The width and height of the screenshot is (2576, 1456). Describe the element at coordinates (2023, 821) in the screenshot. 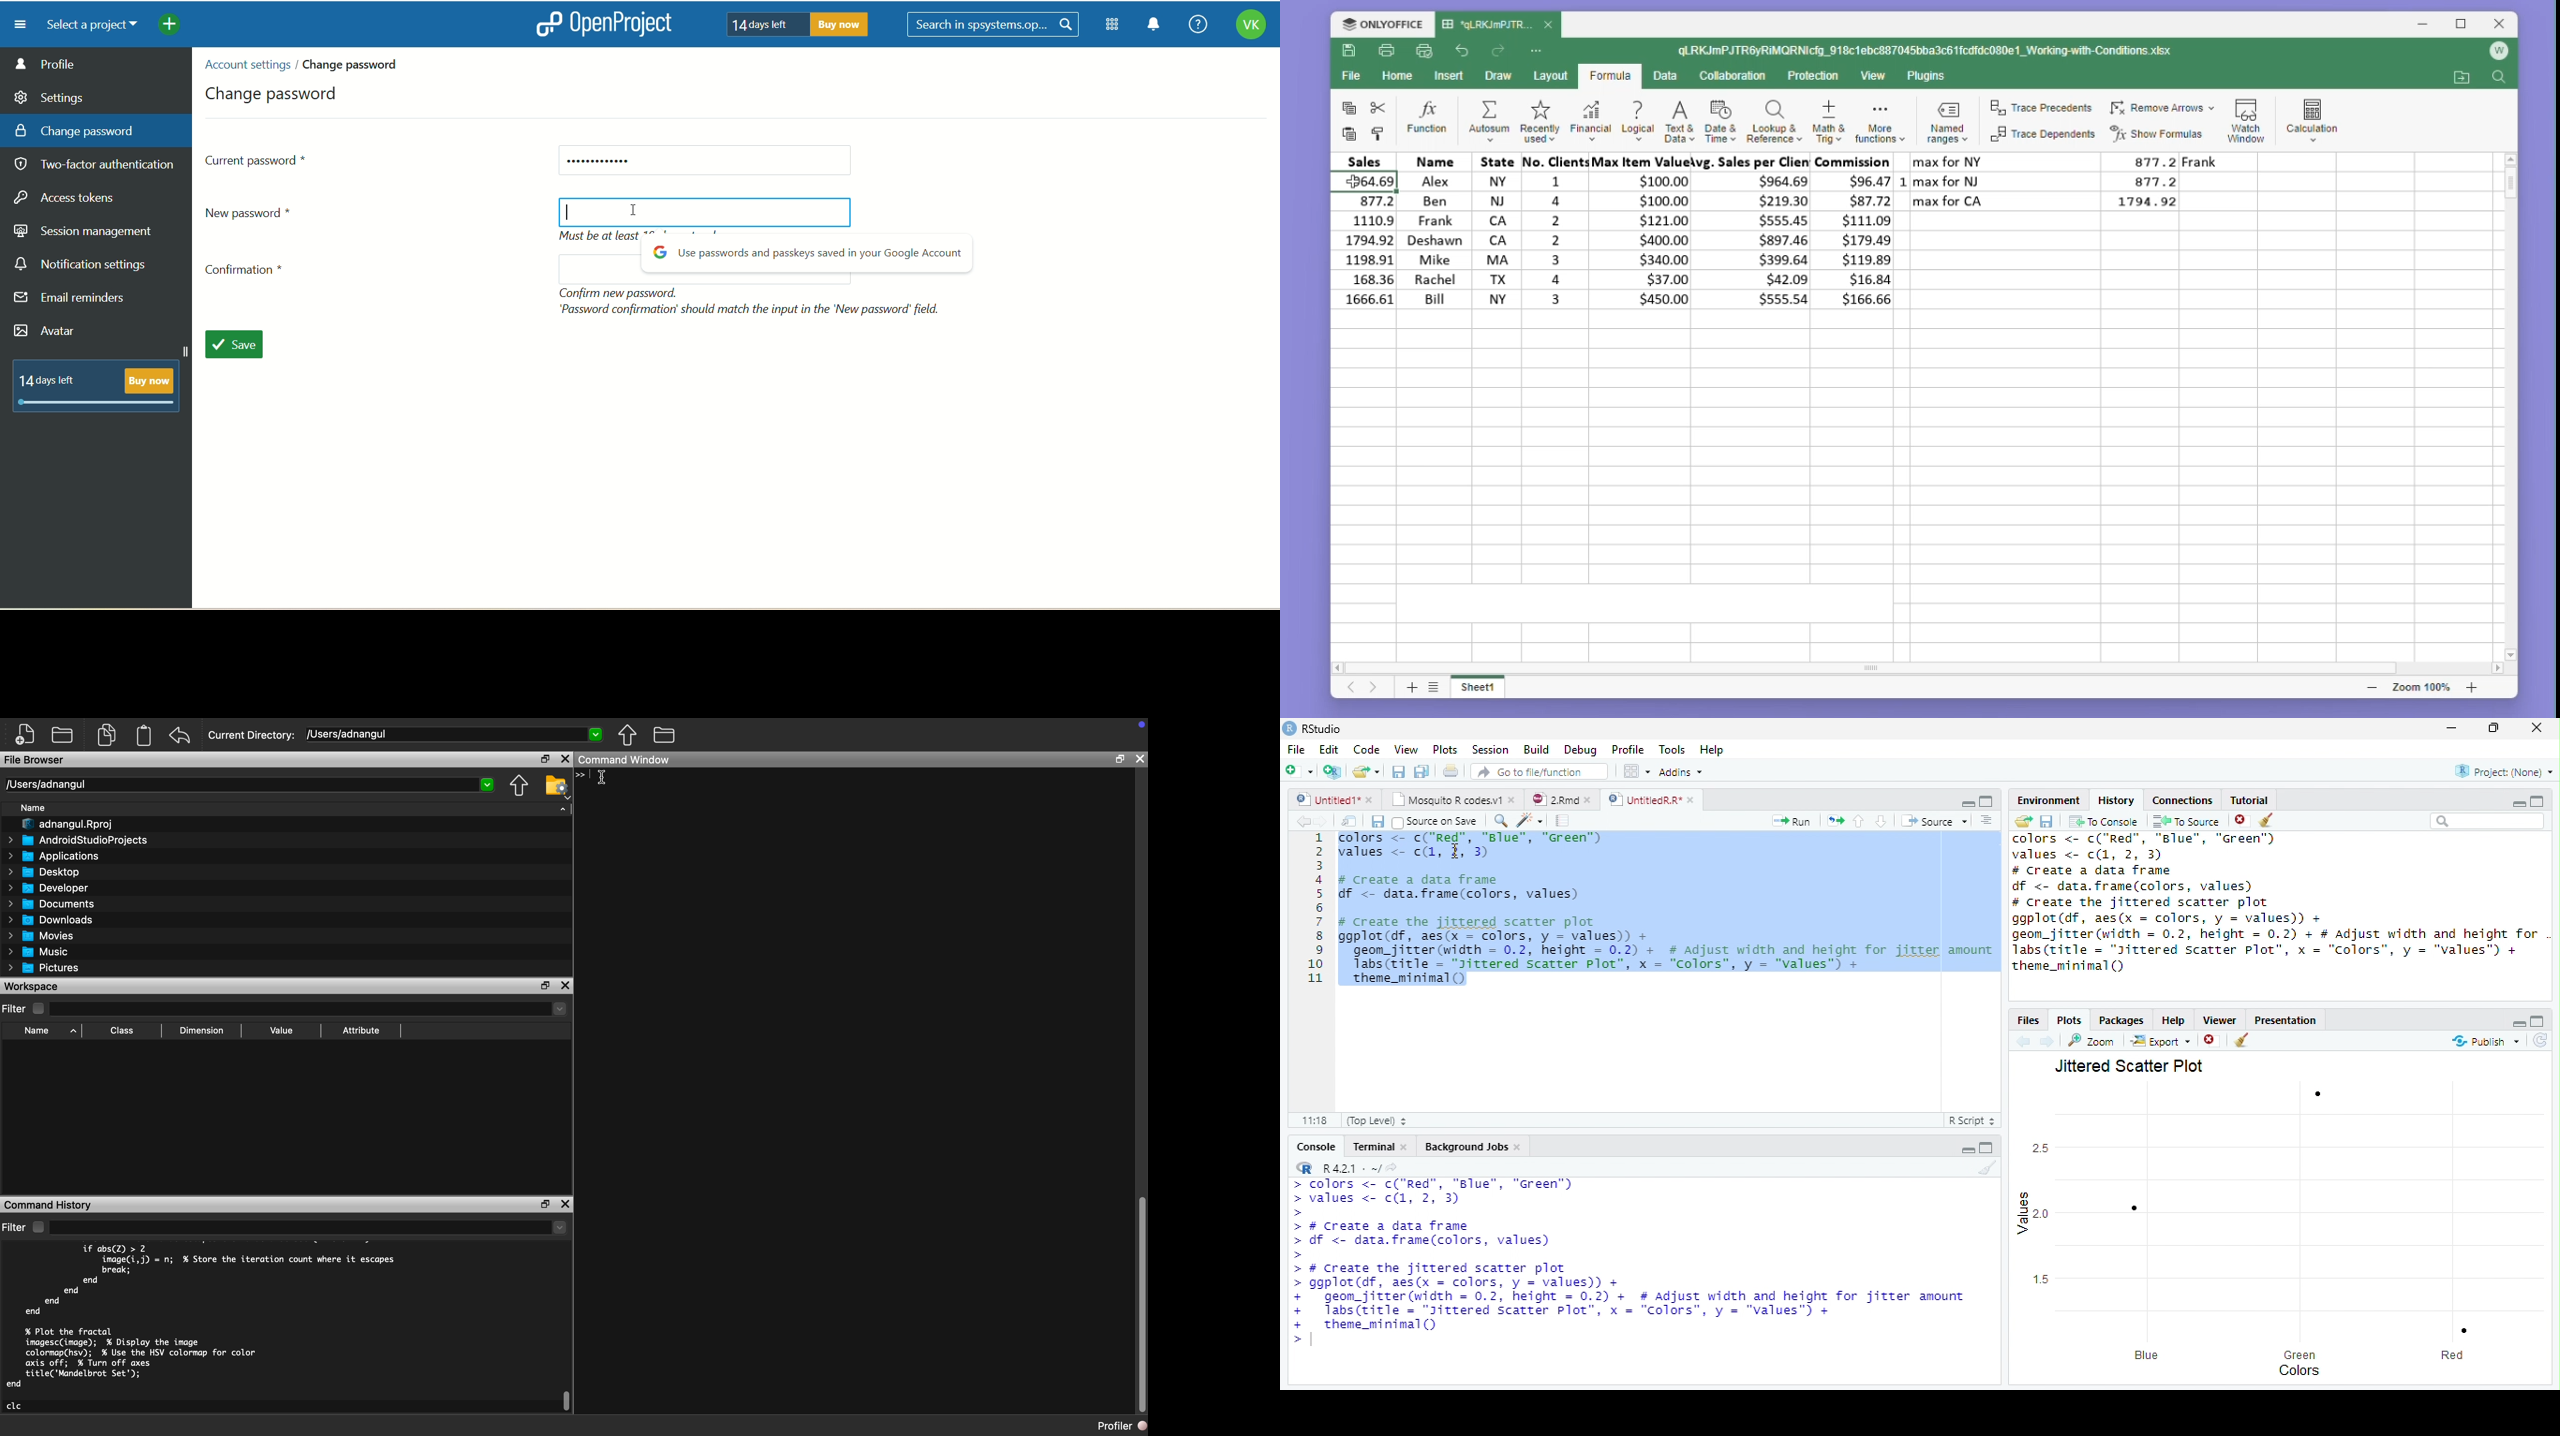

I see `Load history from an existing file` at that location.